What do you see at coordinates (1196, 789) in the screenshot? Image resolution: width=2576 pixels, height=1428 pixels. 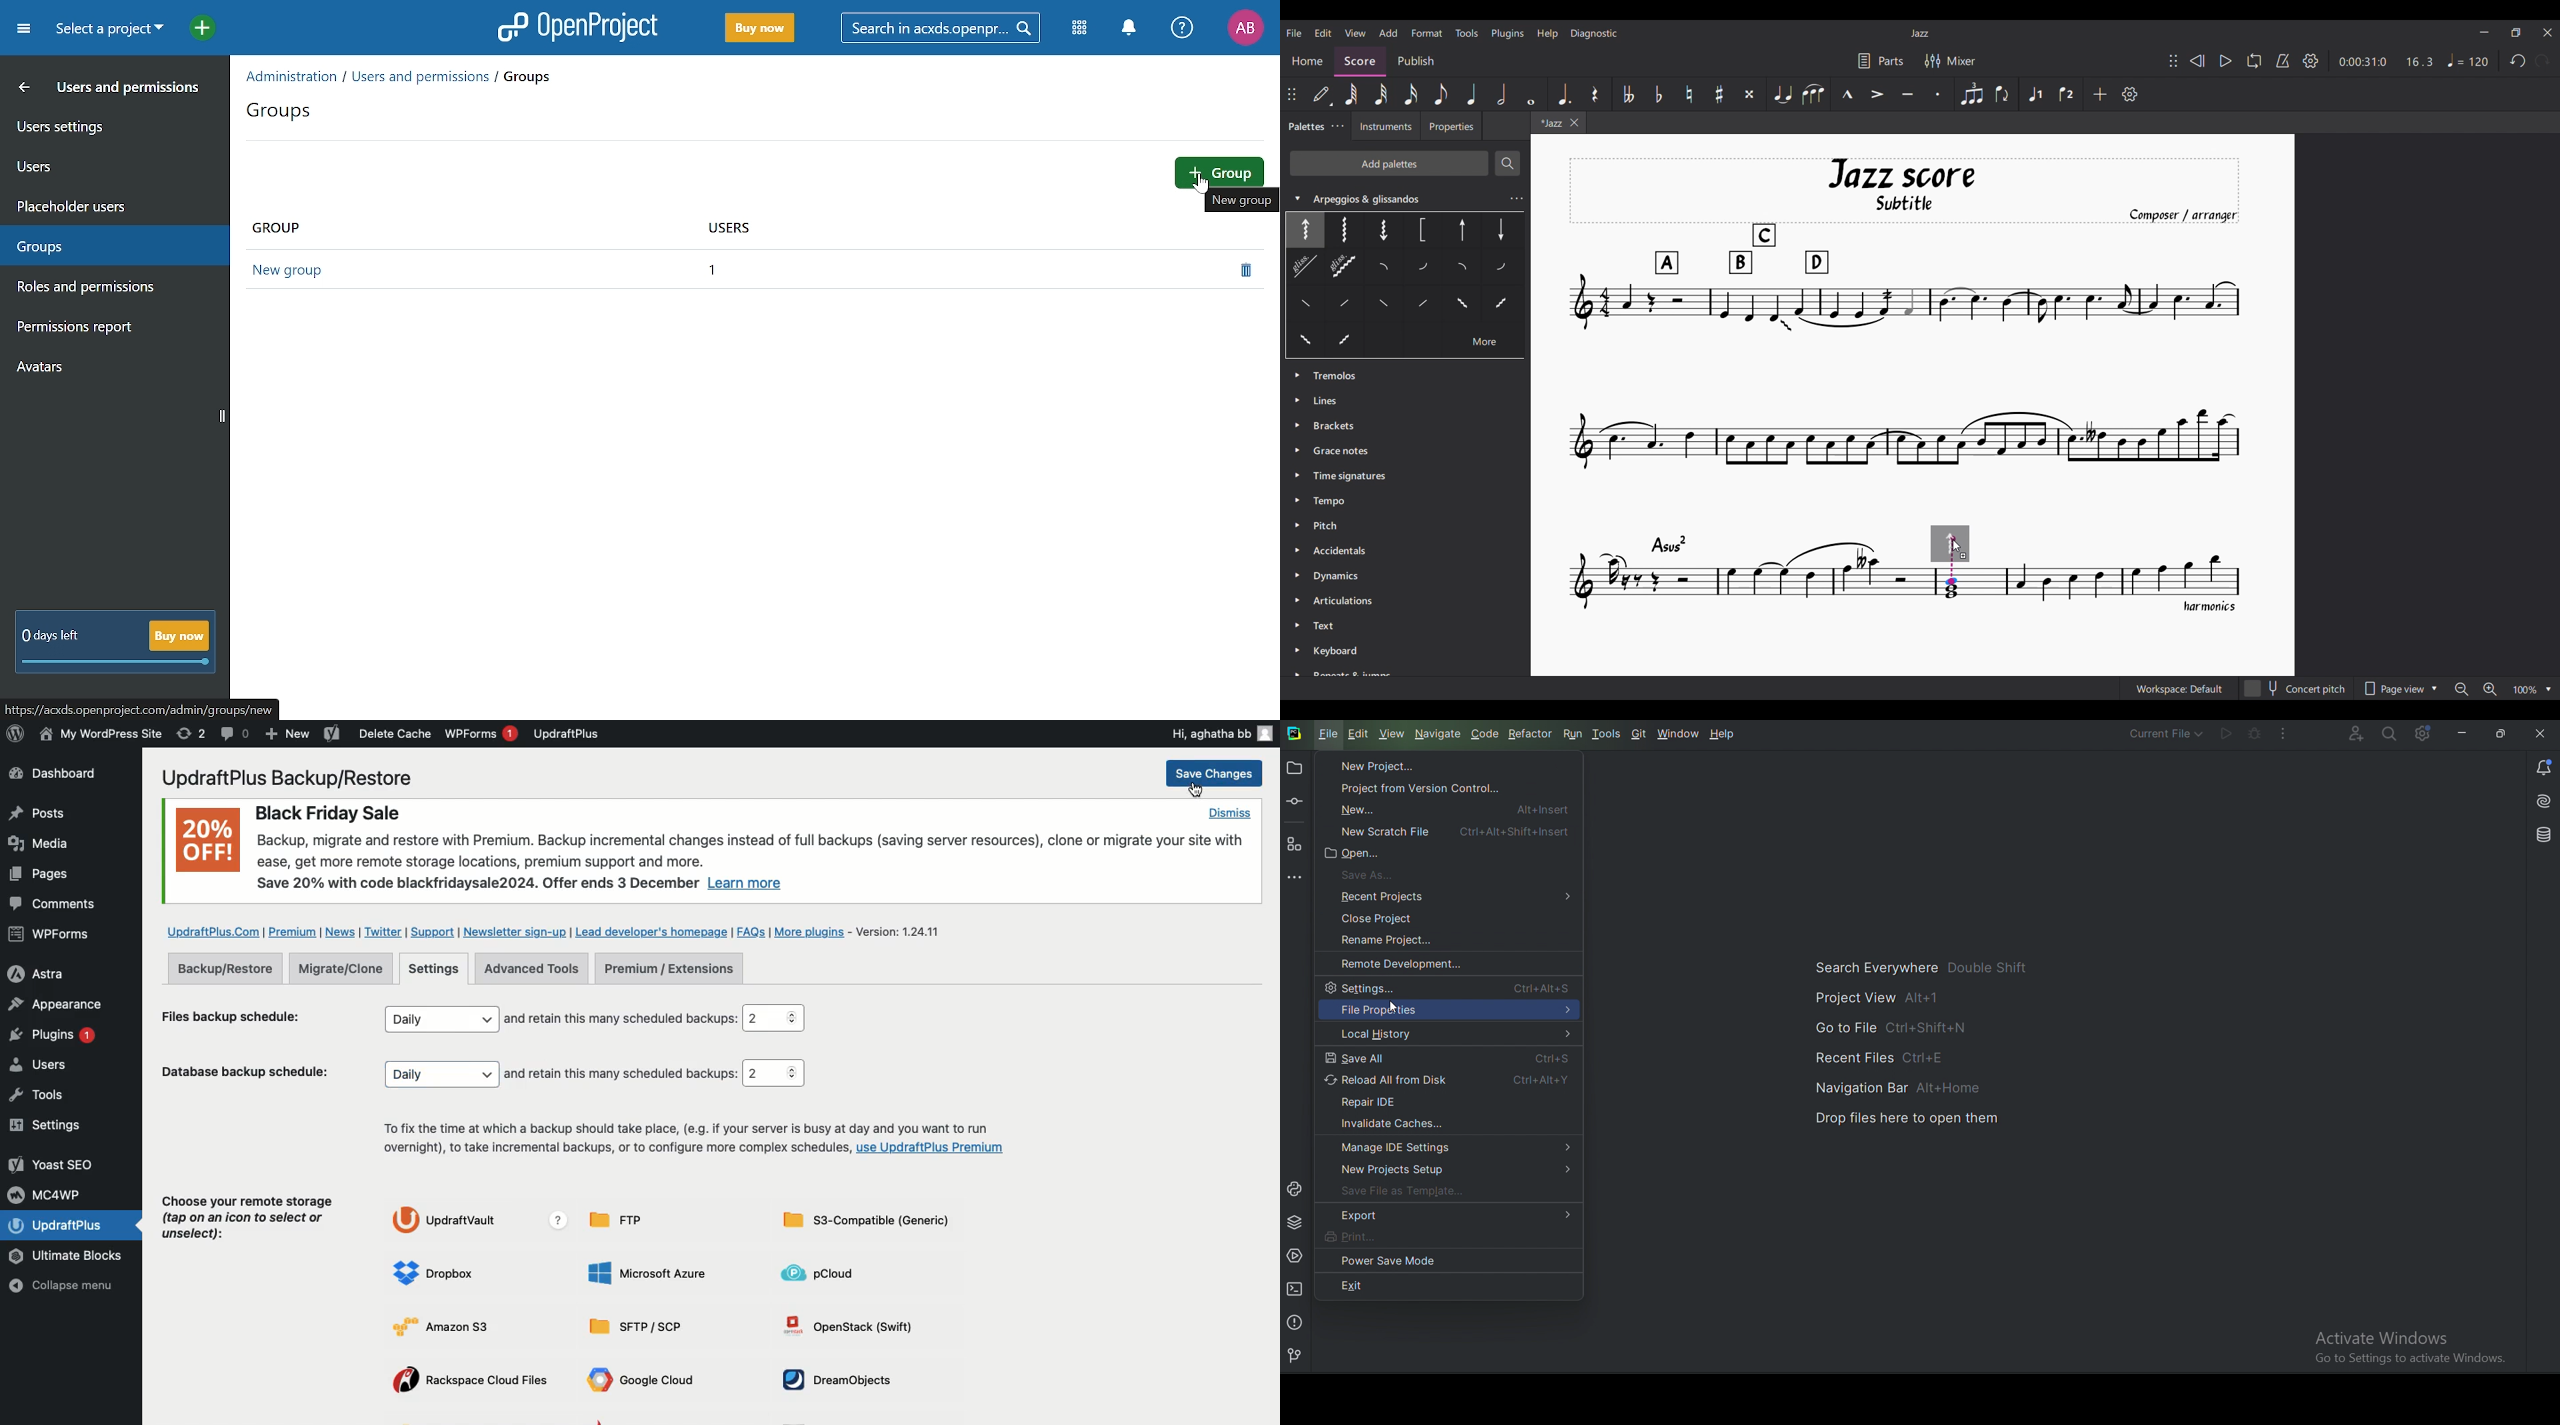 I see `Cursor` at bounding box center [1196, 789].